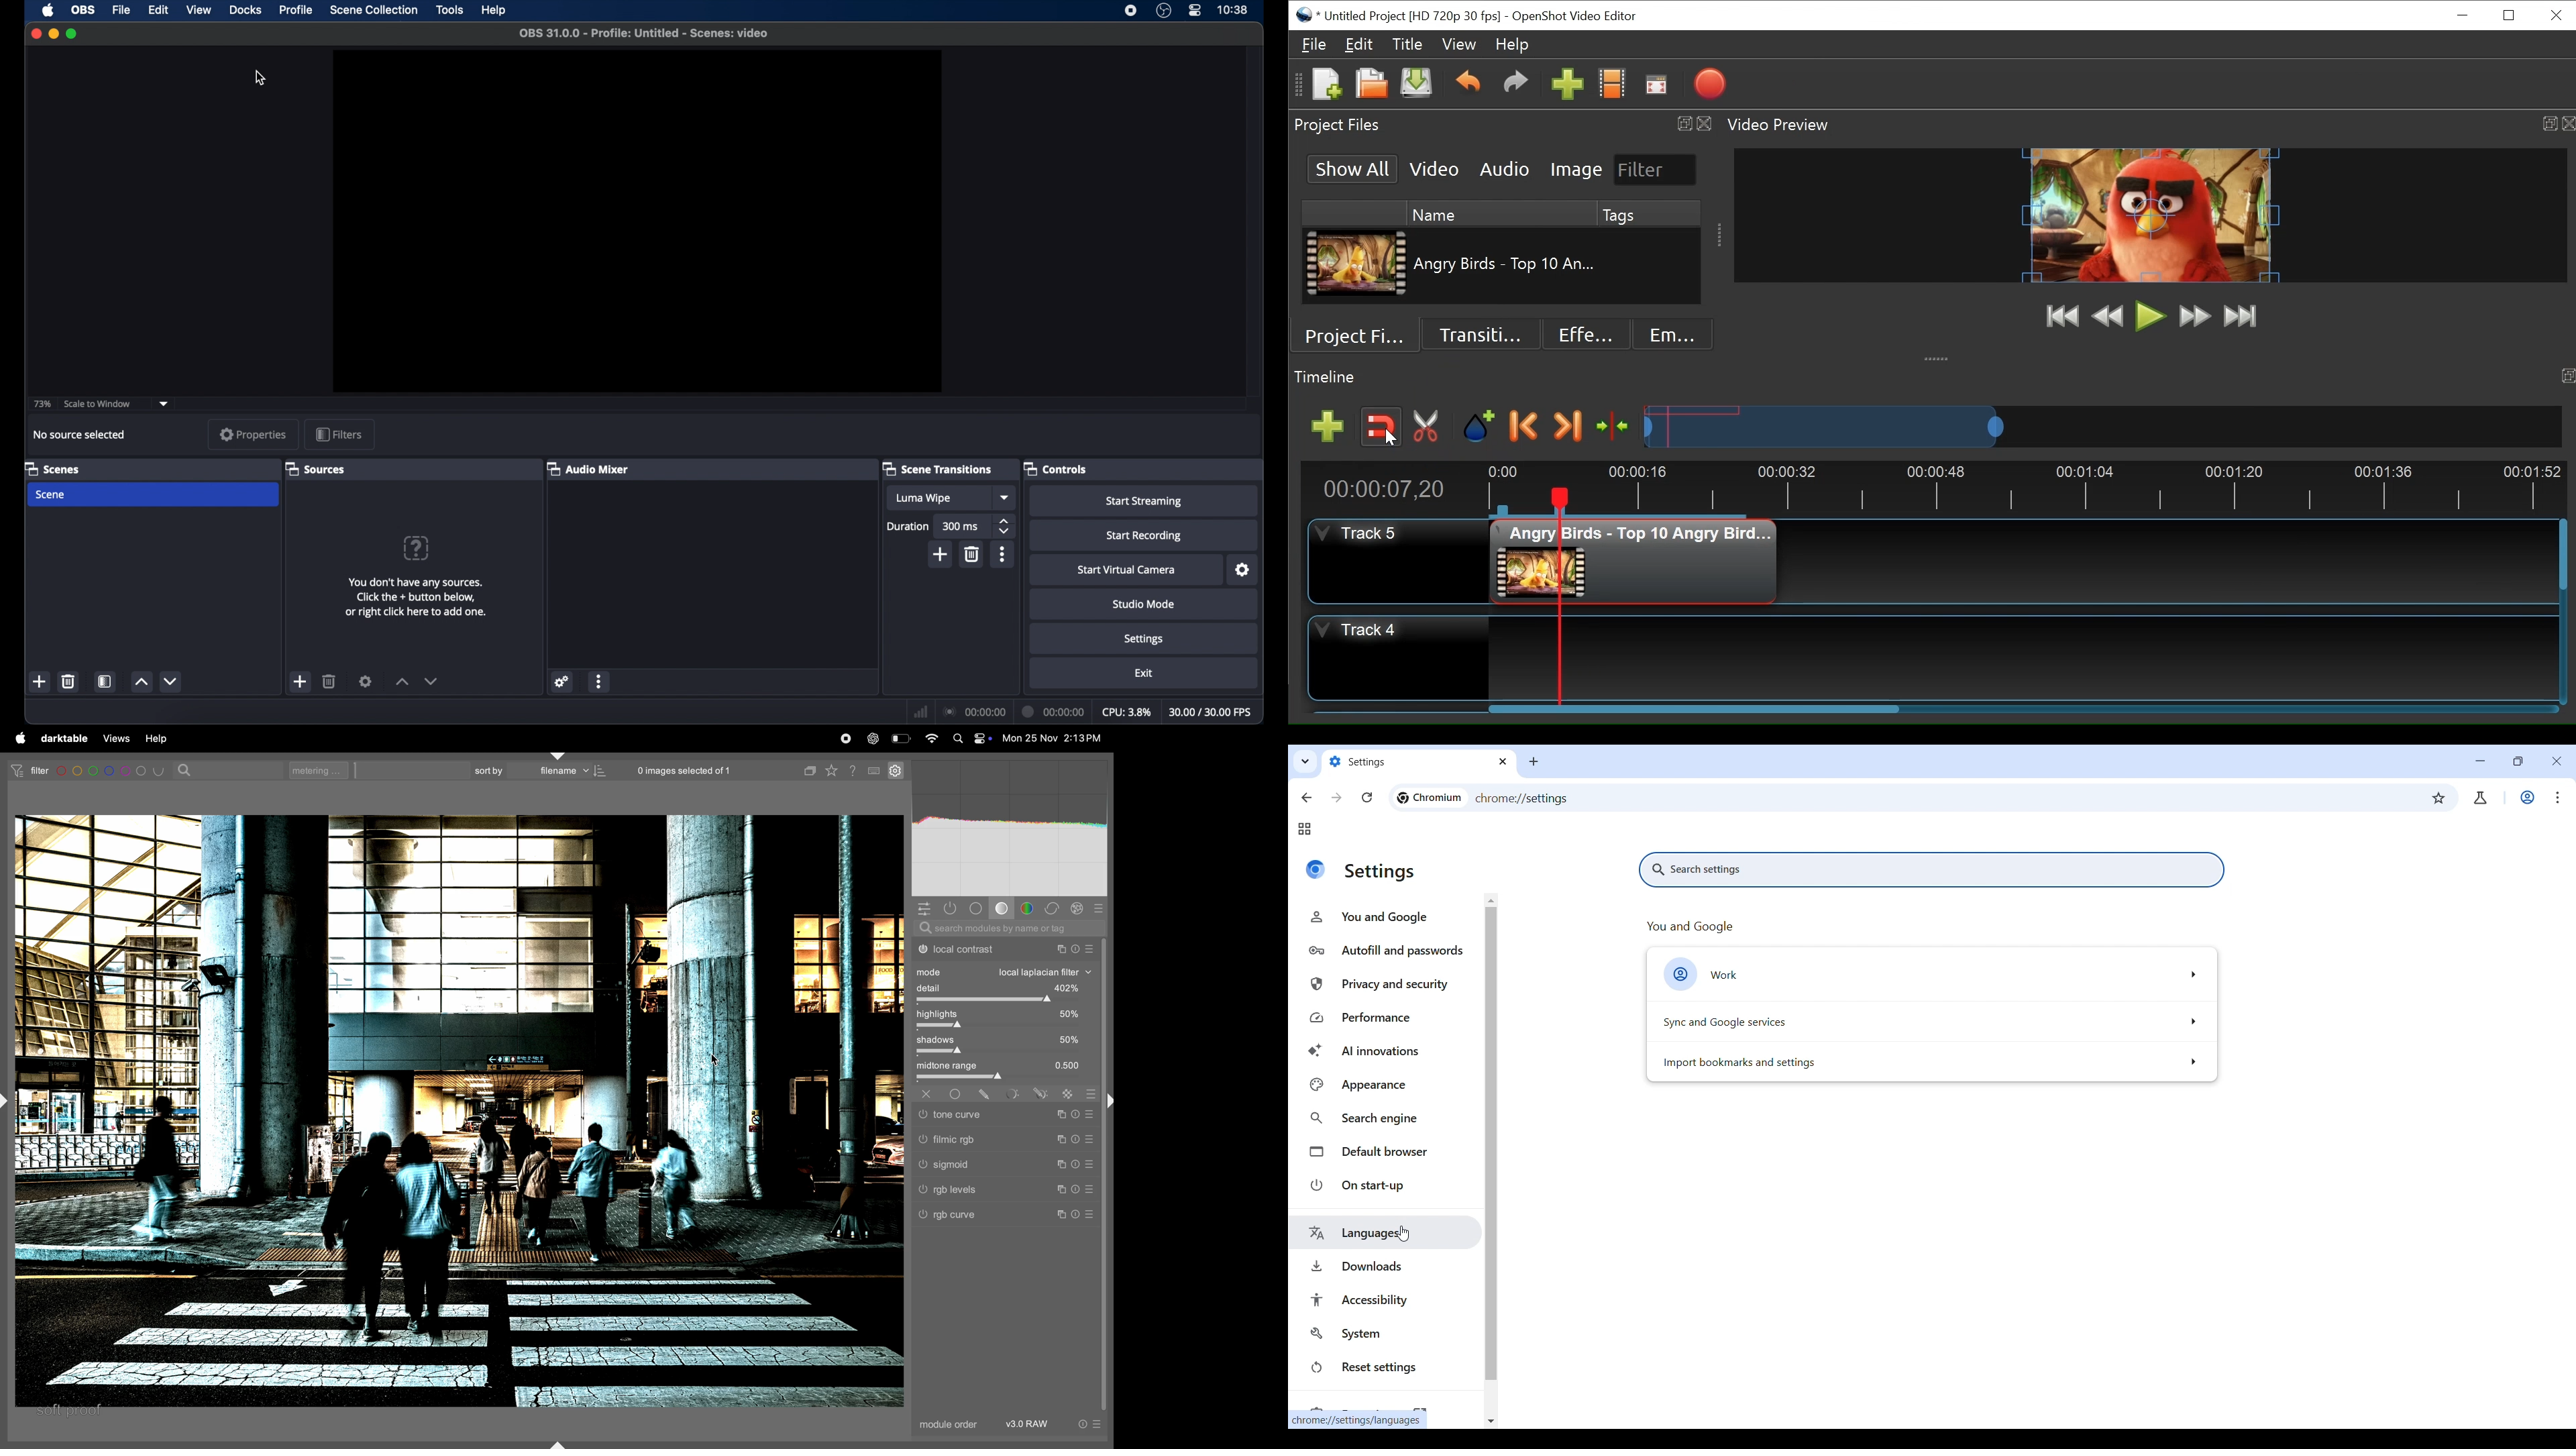 The image size is (2576, 1456). What do you see at coordinates (924, 908) in the screenshot?
I see `quick acesss panel` at bounding box center [924, 908].